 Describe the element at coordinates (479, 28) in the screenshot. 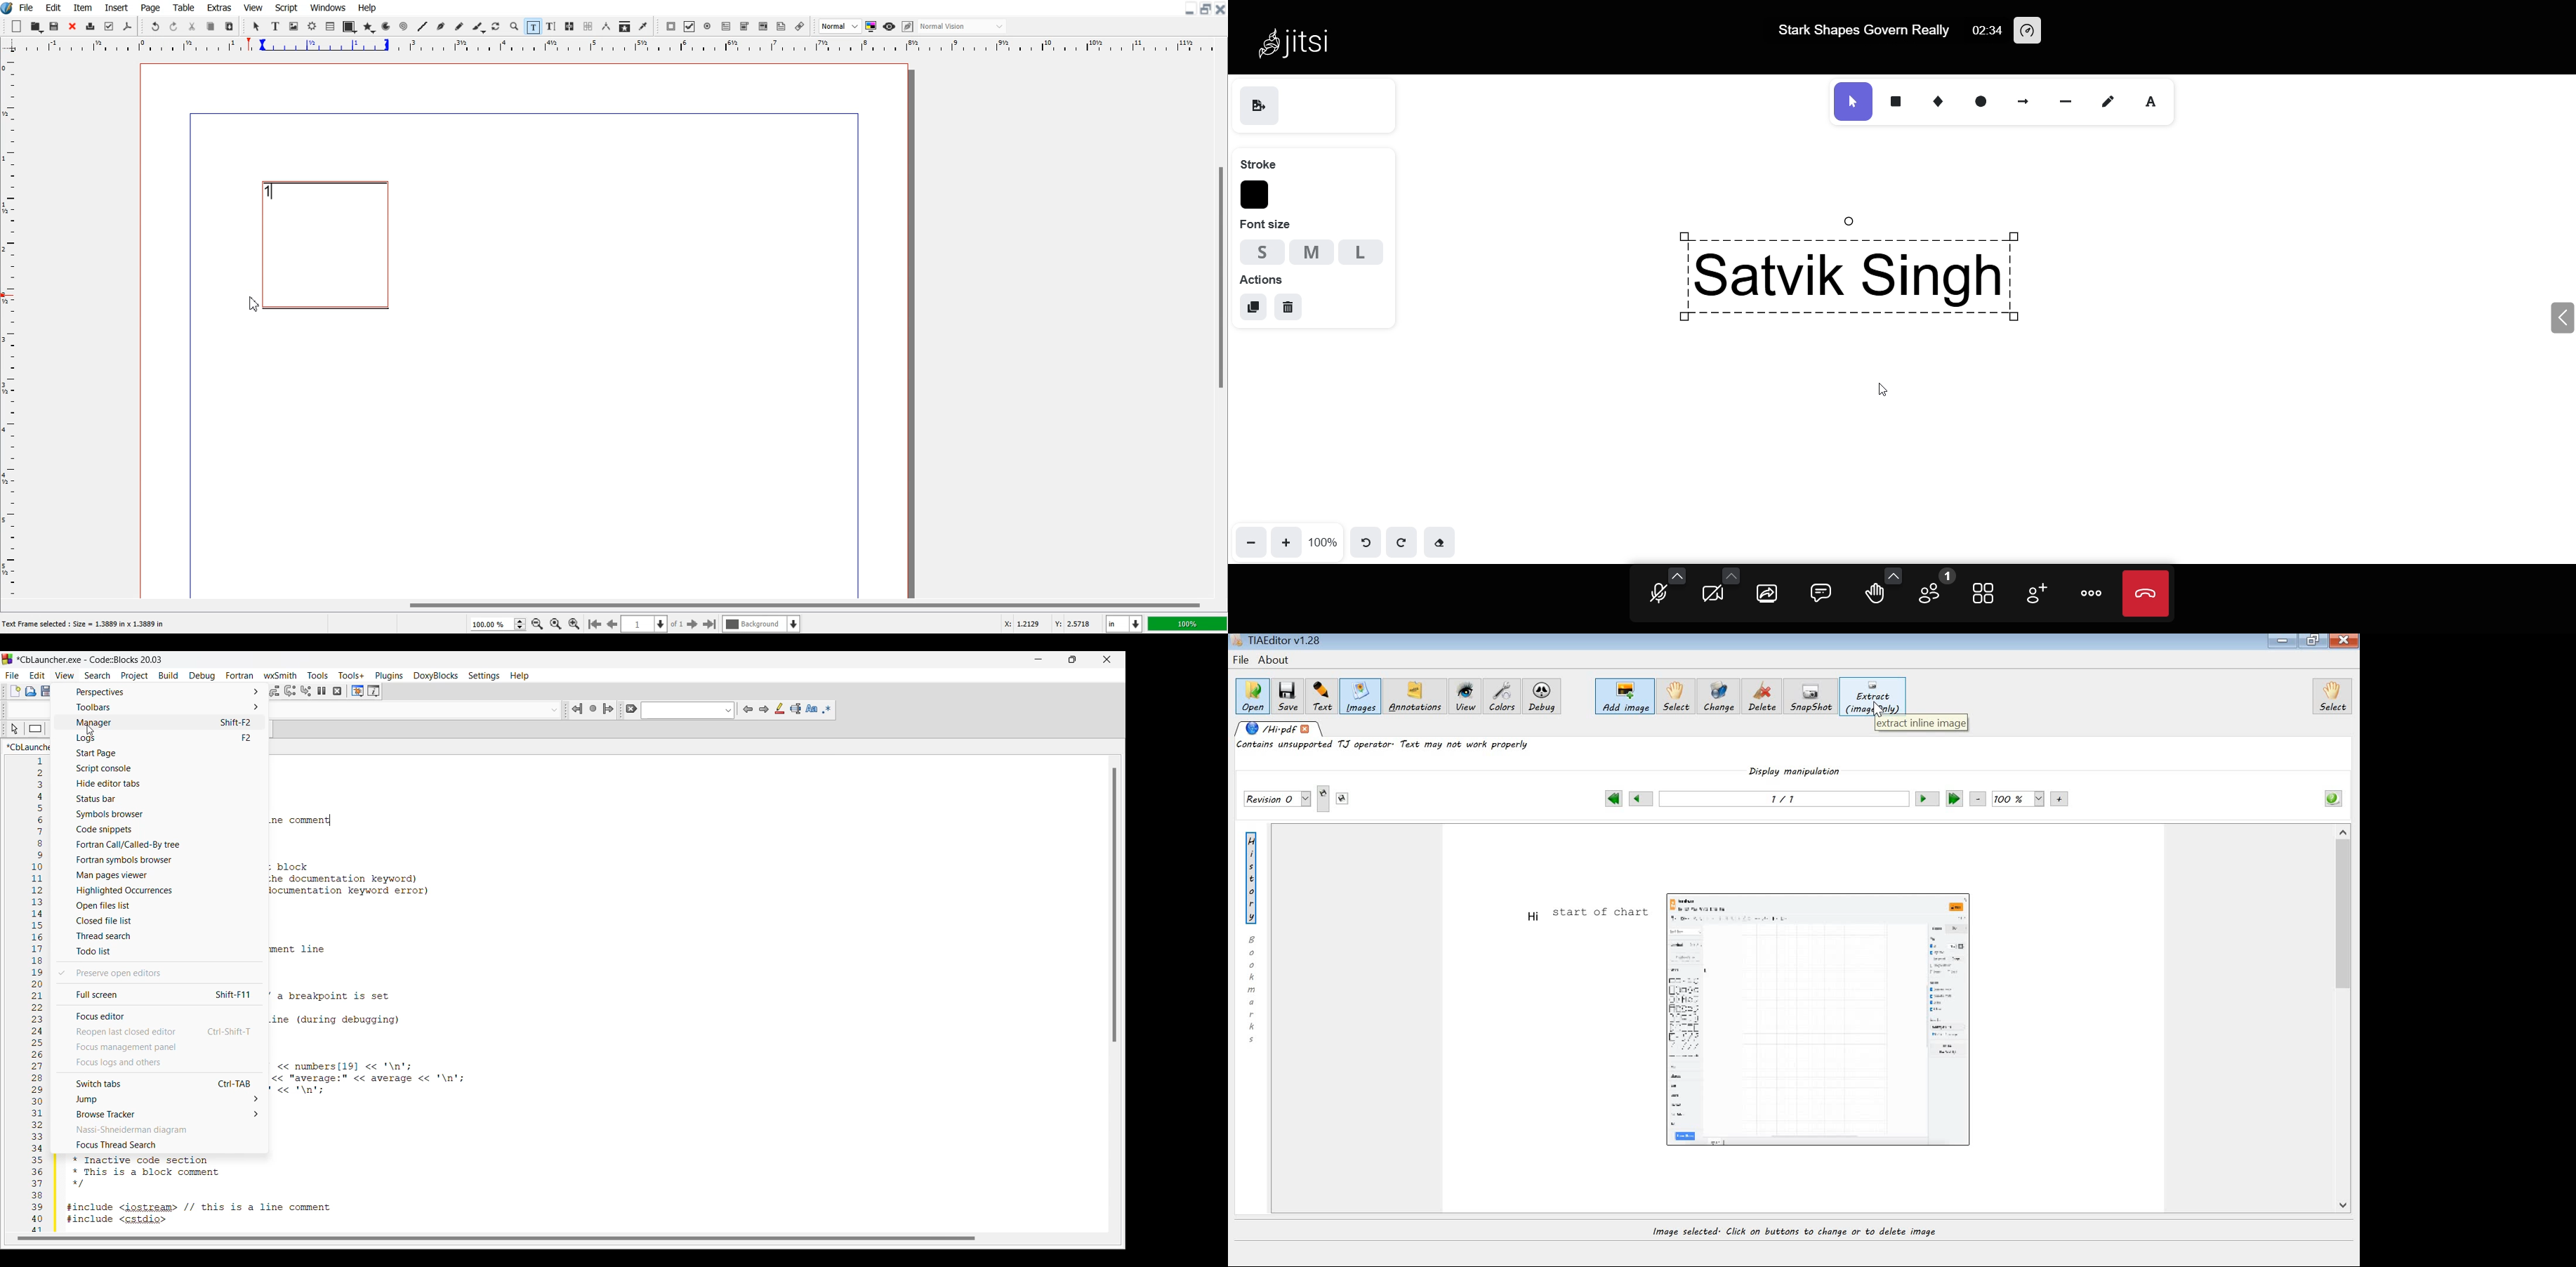

I see `Calligraphic line ` at that location.